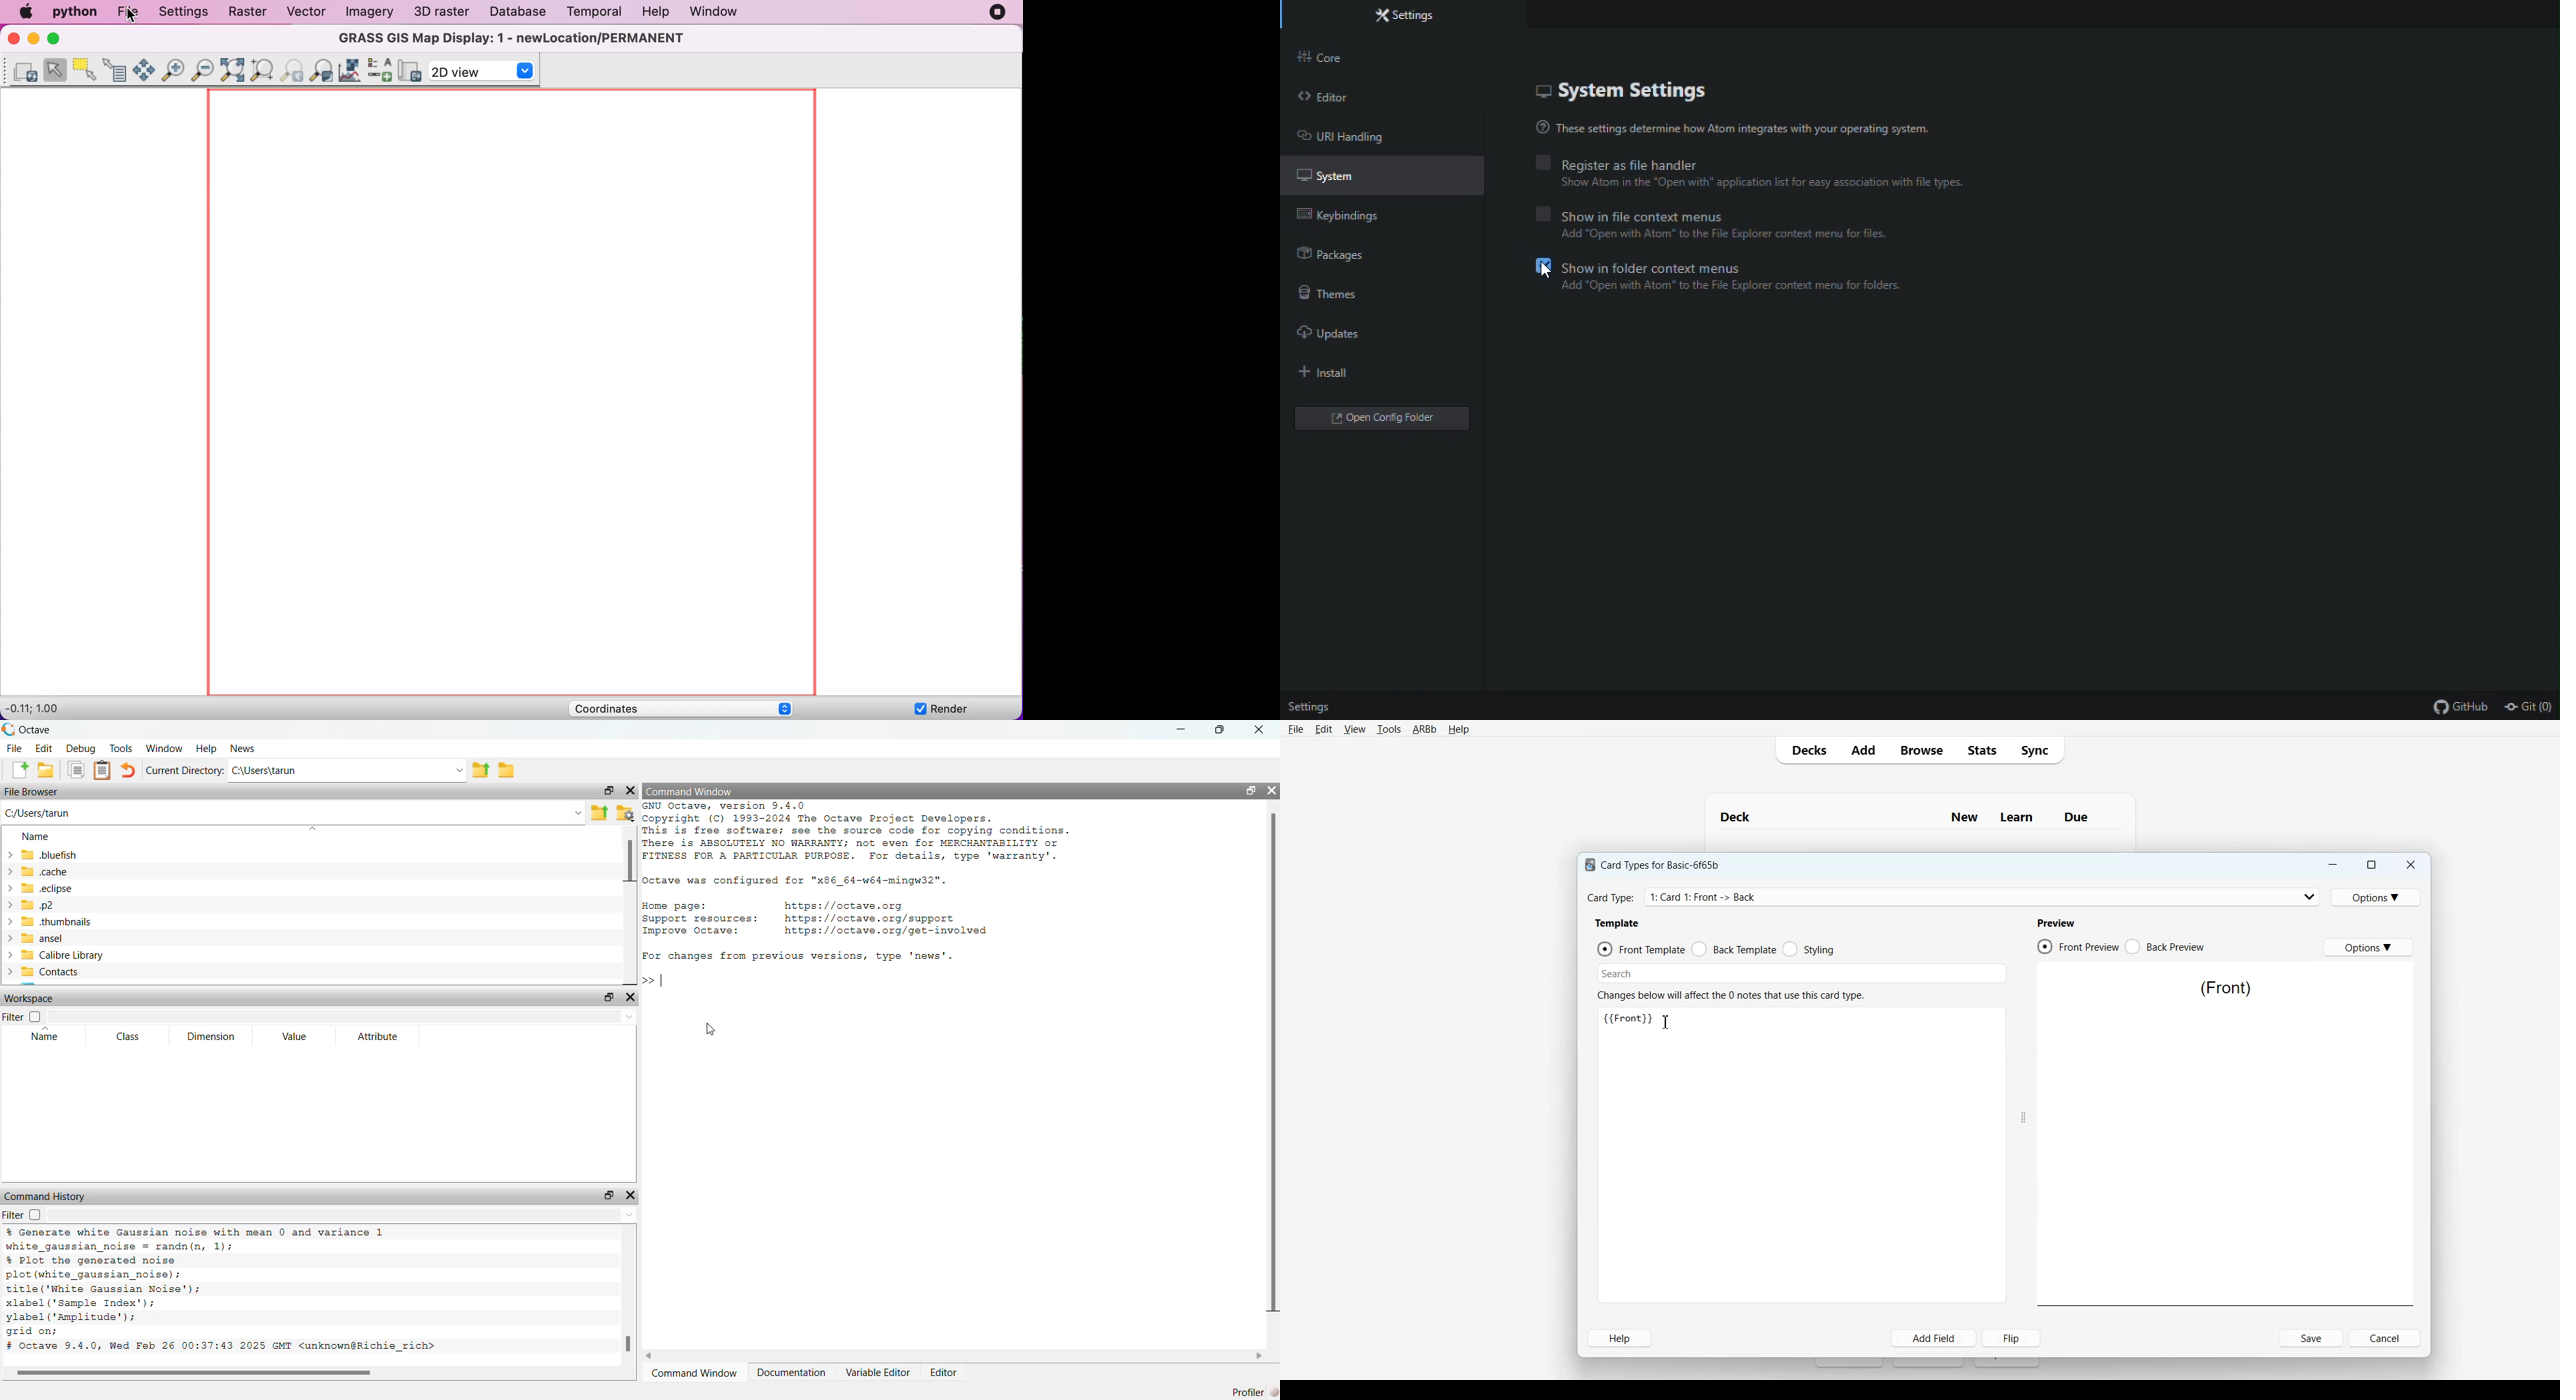  What do you see at coordinates (1457, 730) in the screenshot?
I see `Help` at bounding box center [1457, 730].